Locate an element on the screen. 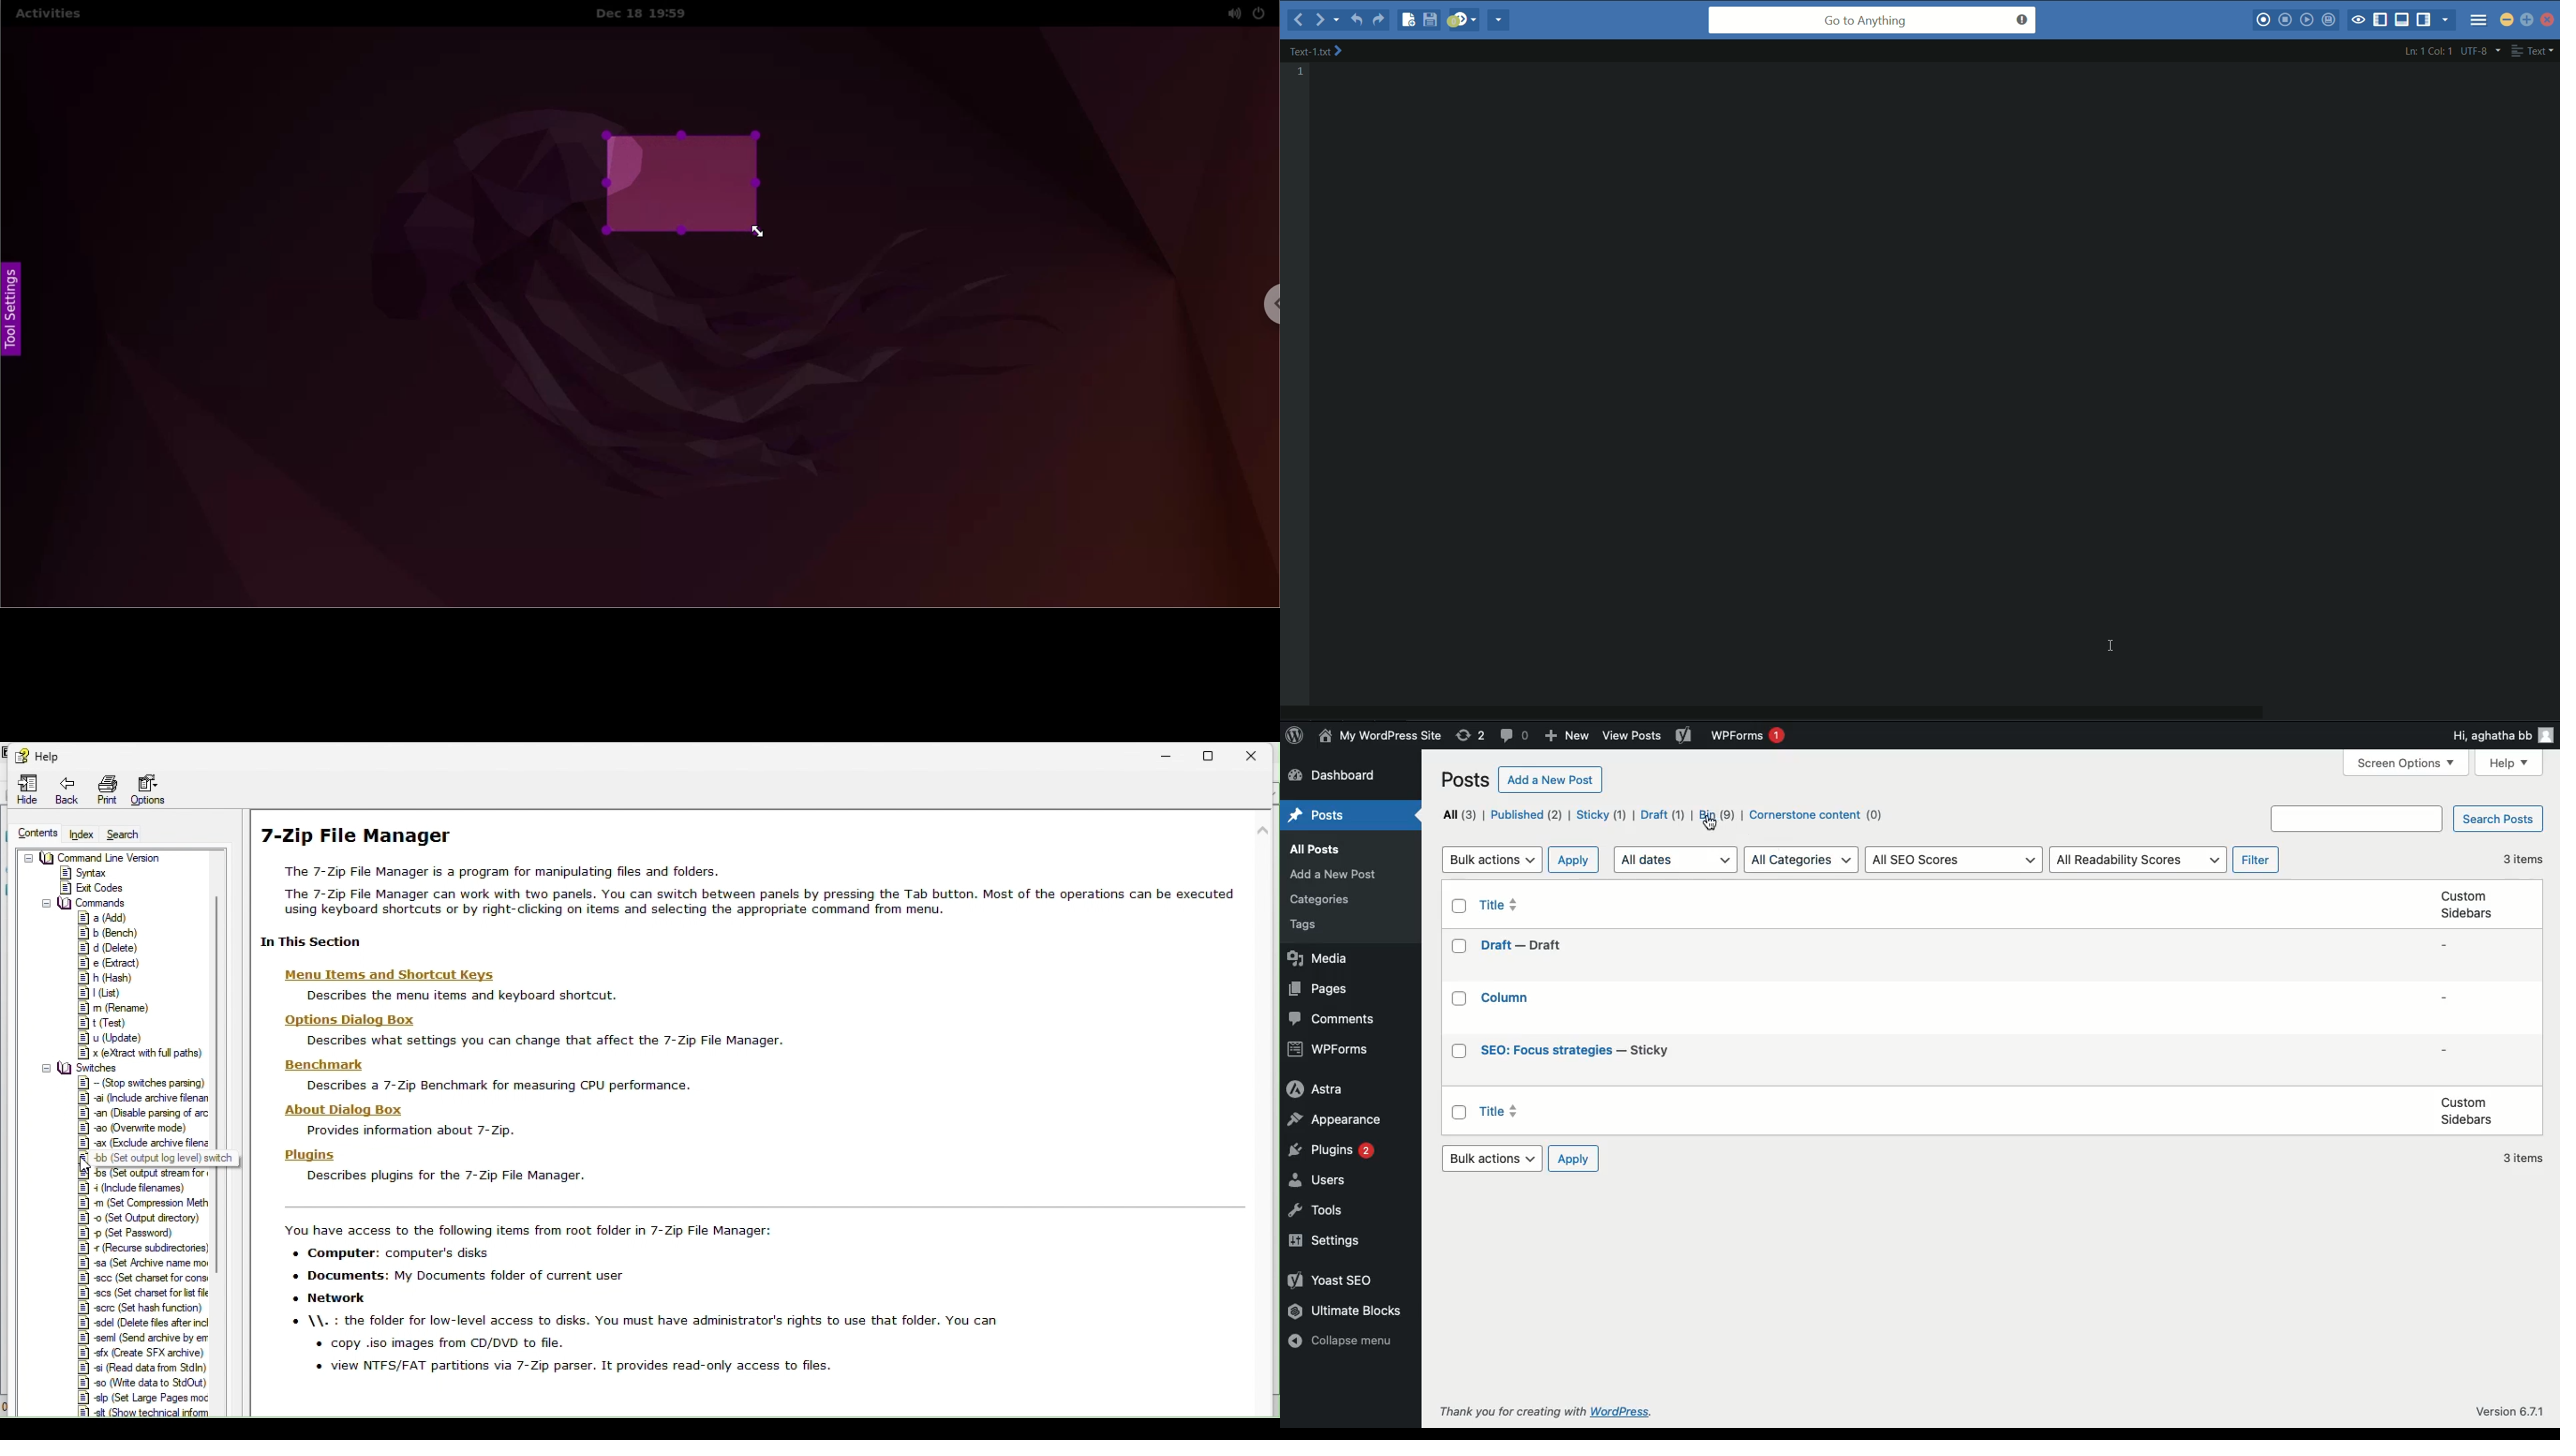 Image resolution: width=2576 pixels, height=1456 pixels. £] e (Extract) is located at coordinates (114, 964).